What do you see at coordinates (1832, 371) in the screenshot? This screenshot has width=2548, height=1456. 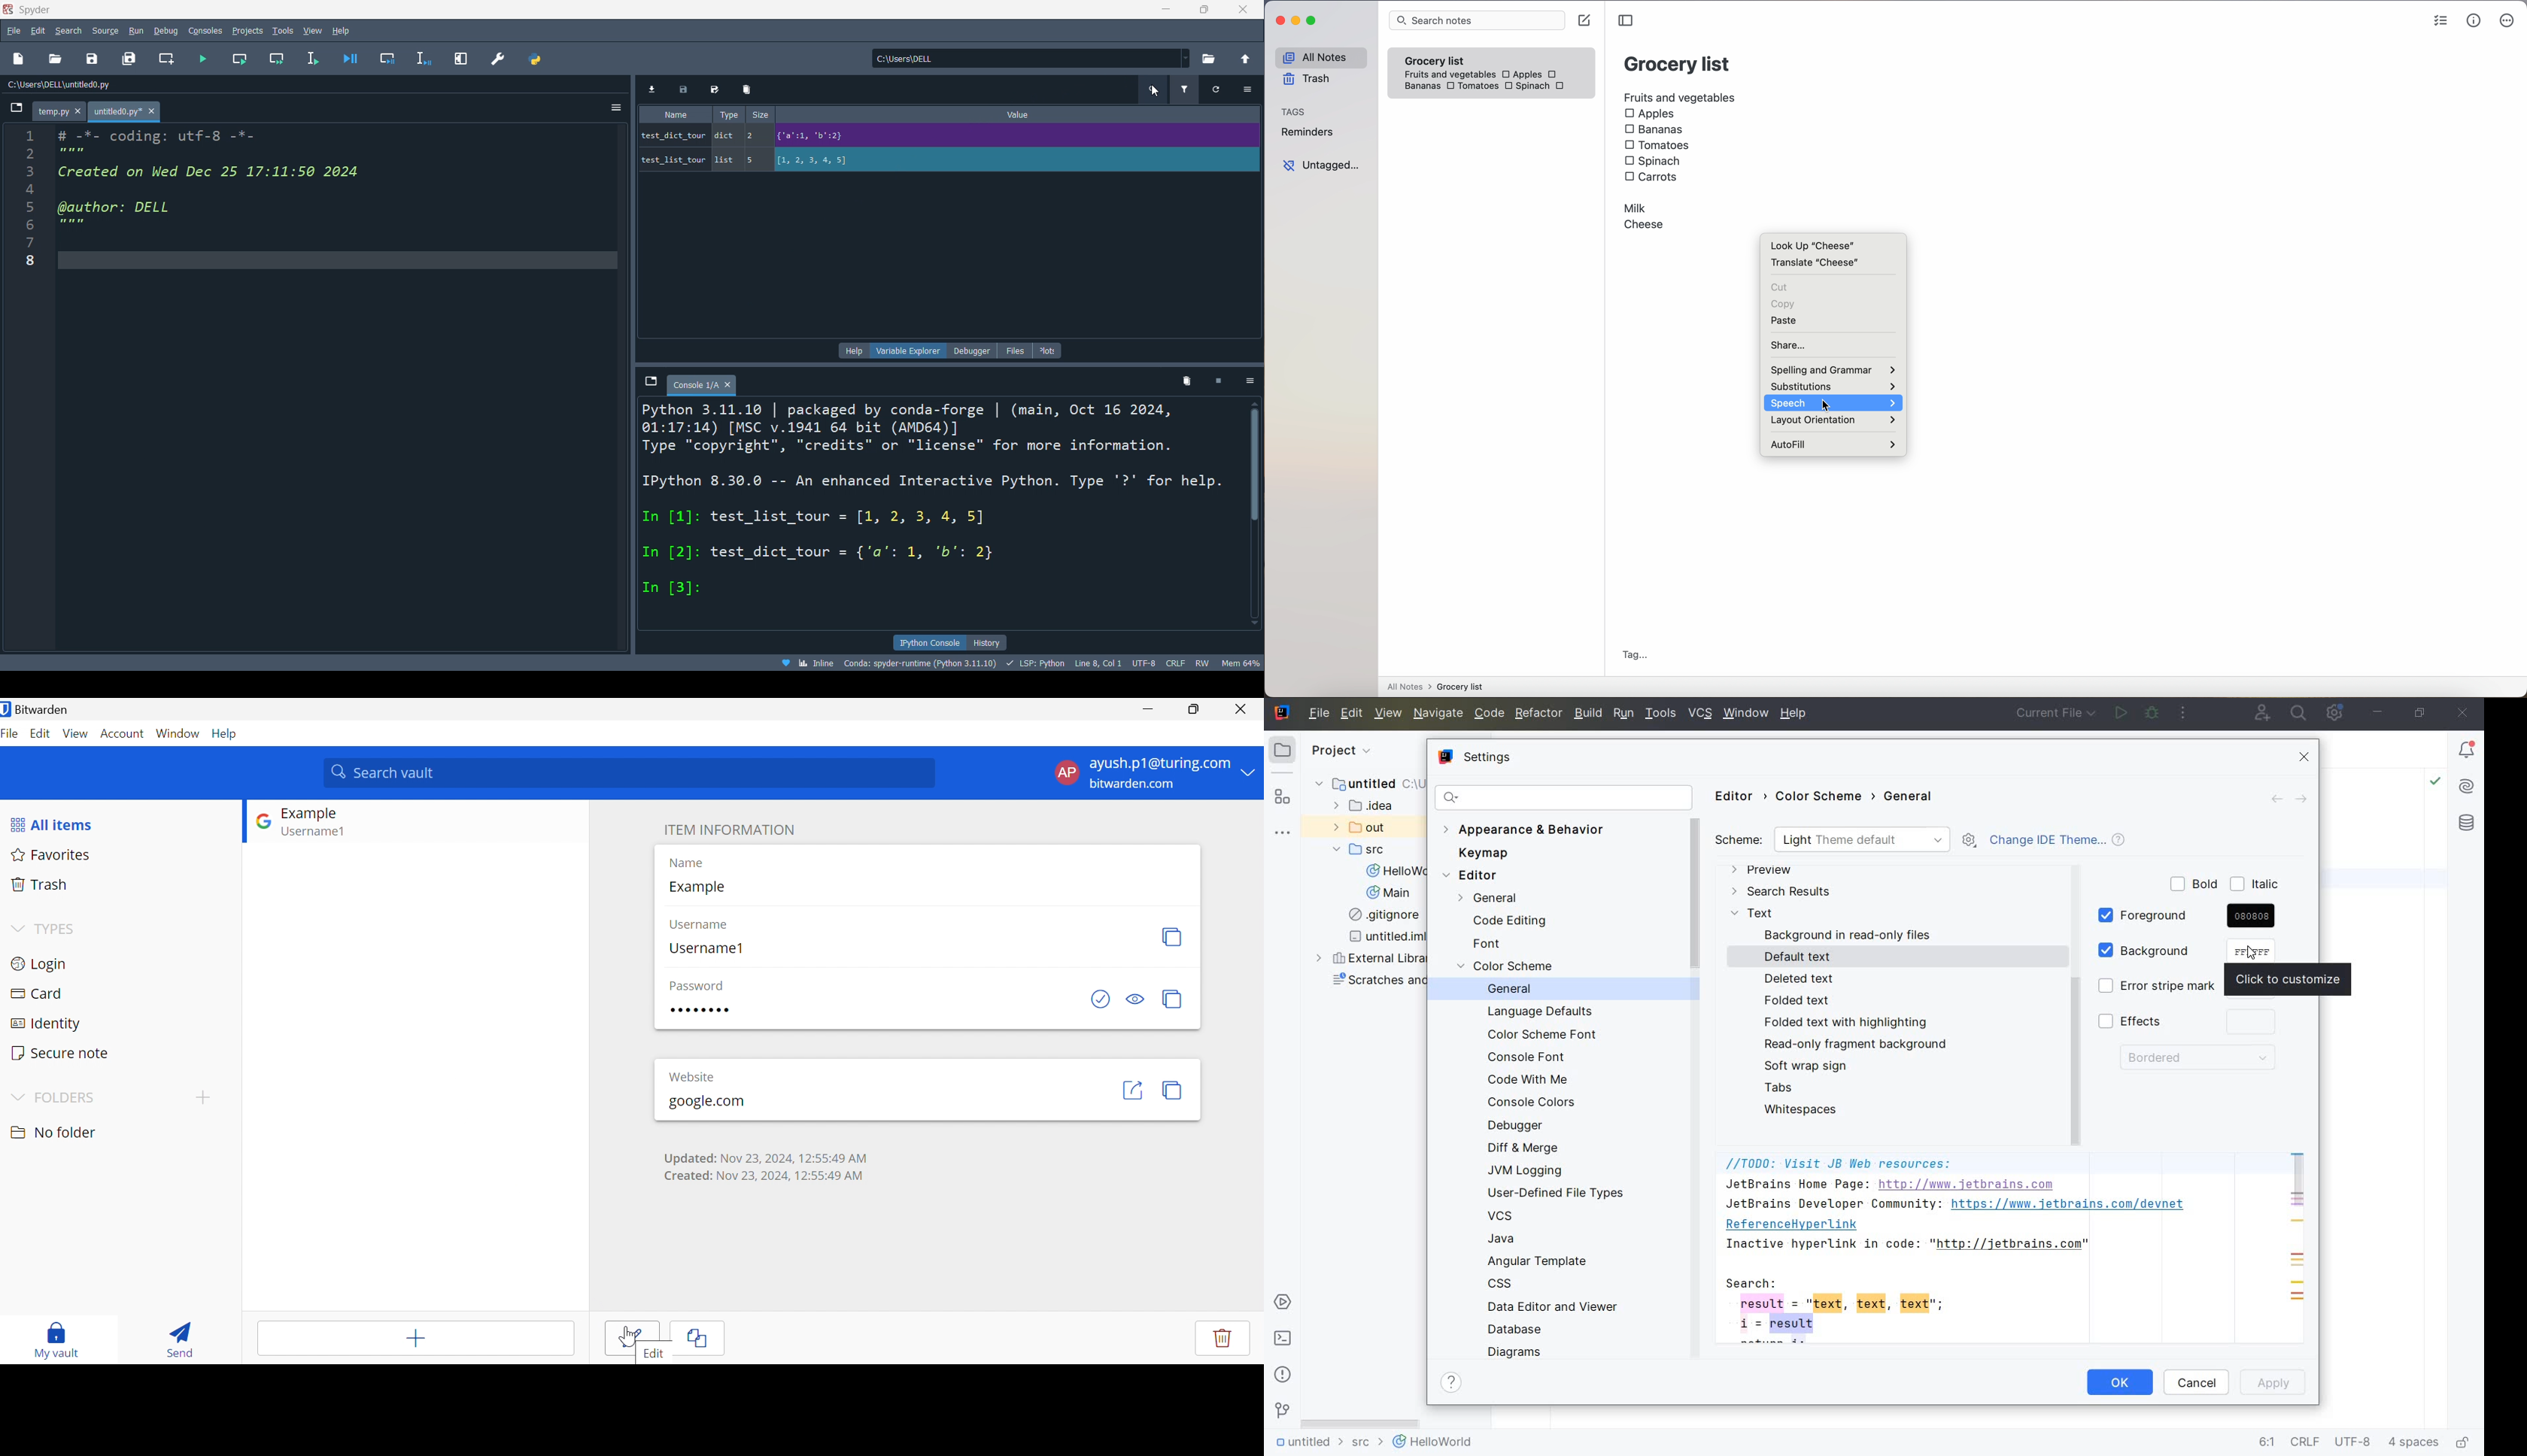 I see `spelling and grammar` at bounding box center [1832, 371].